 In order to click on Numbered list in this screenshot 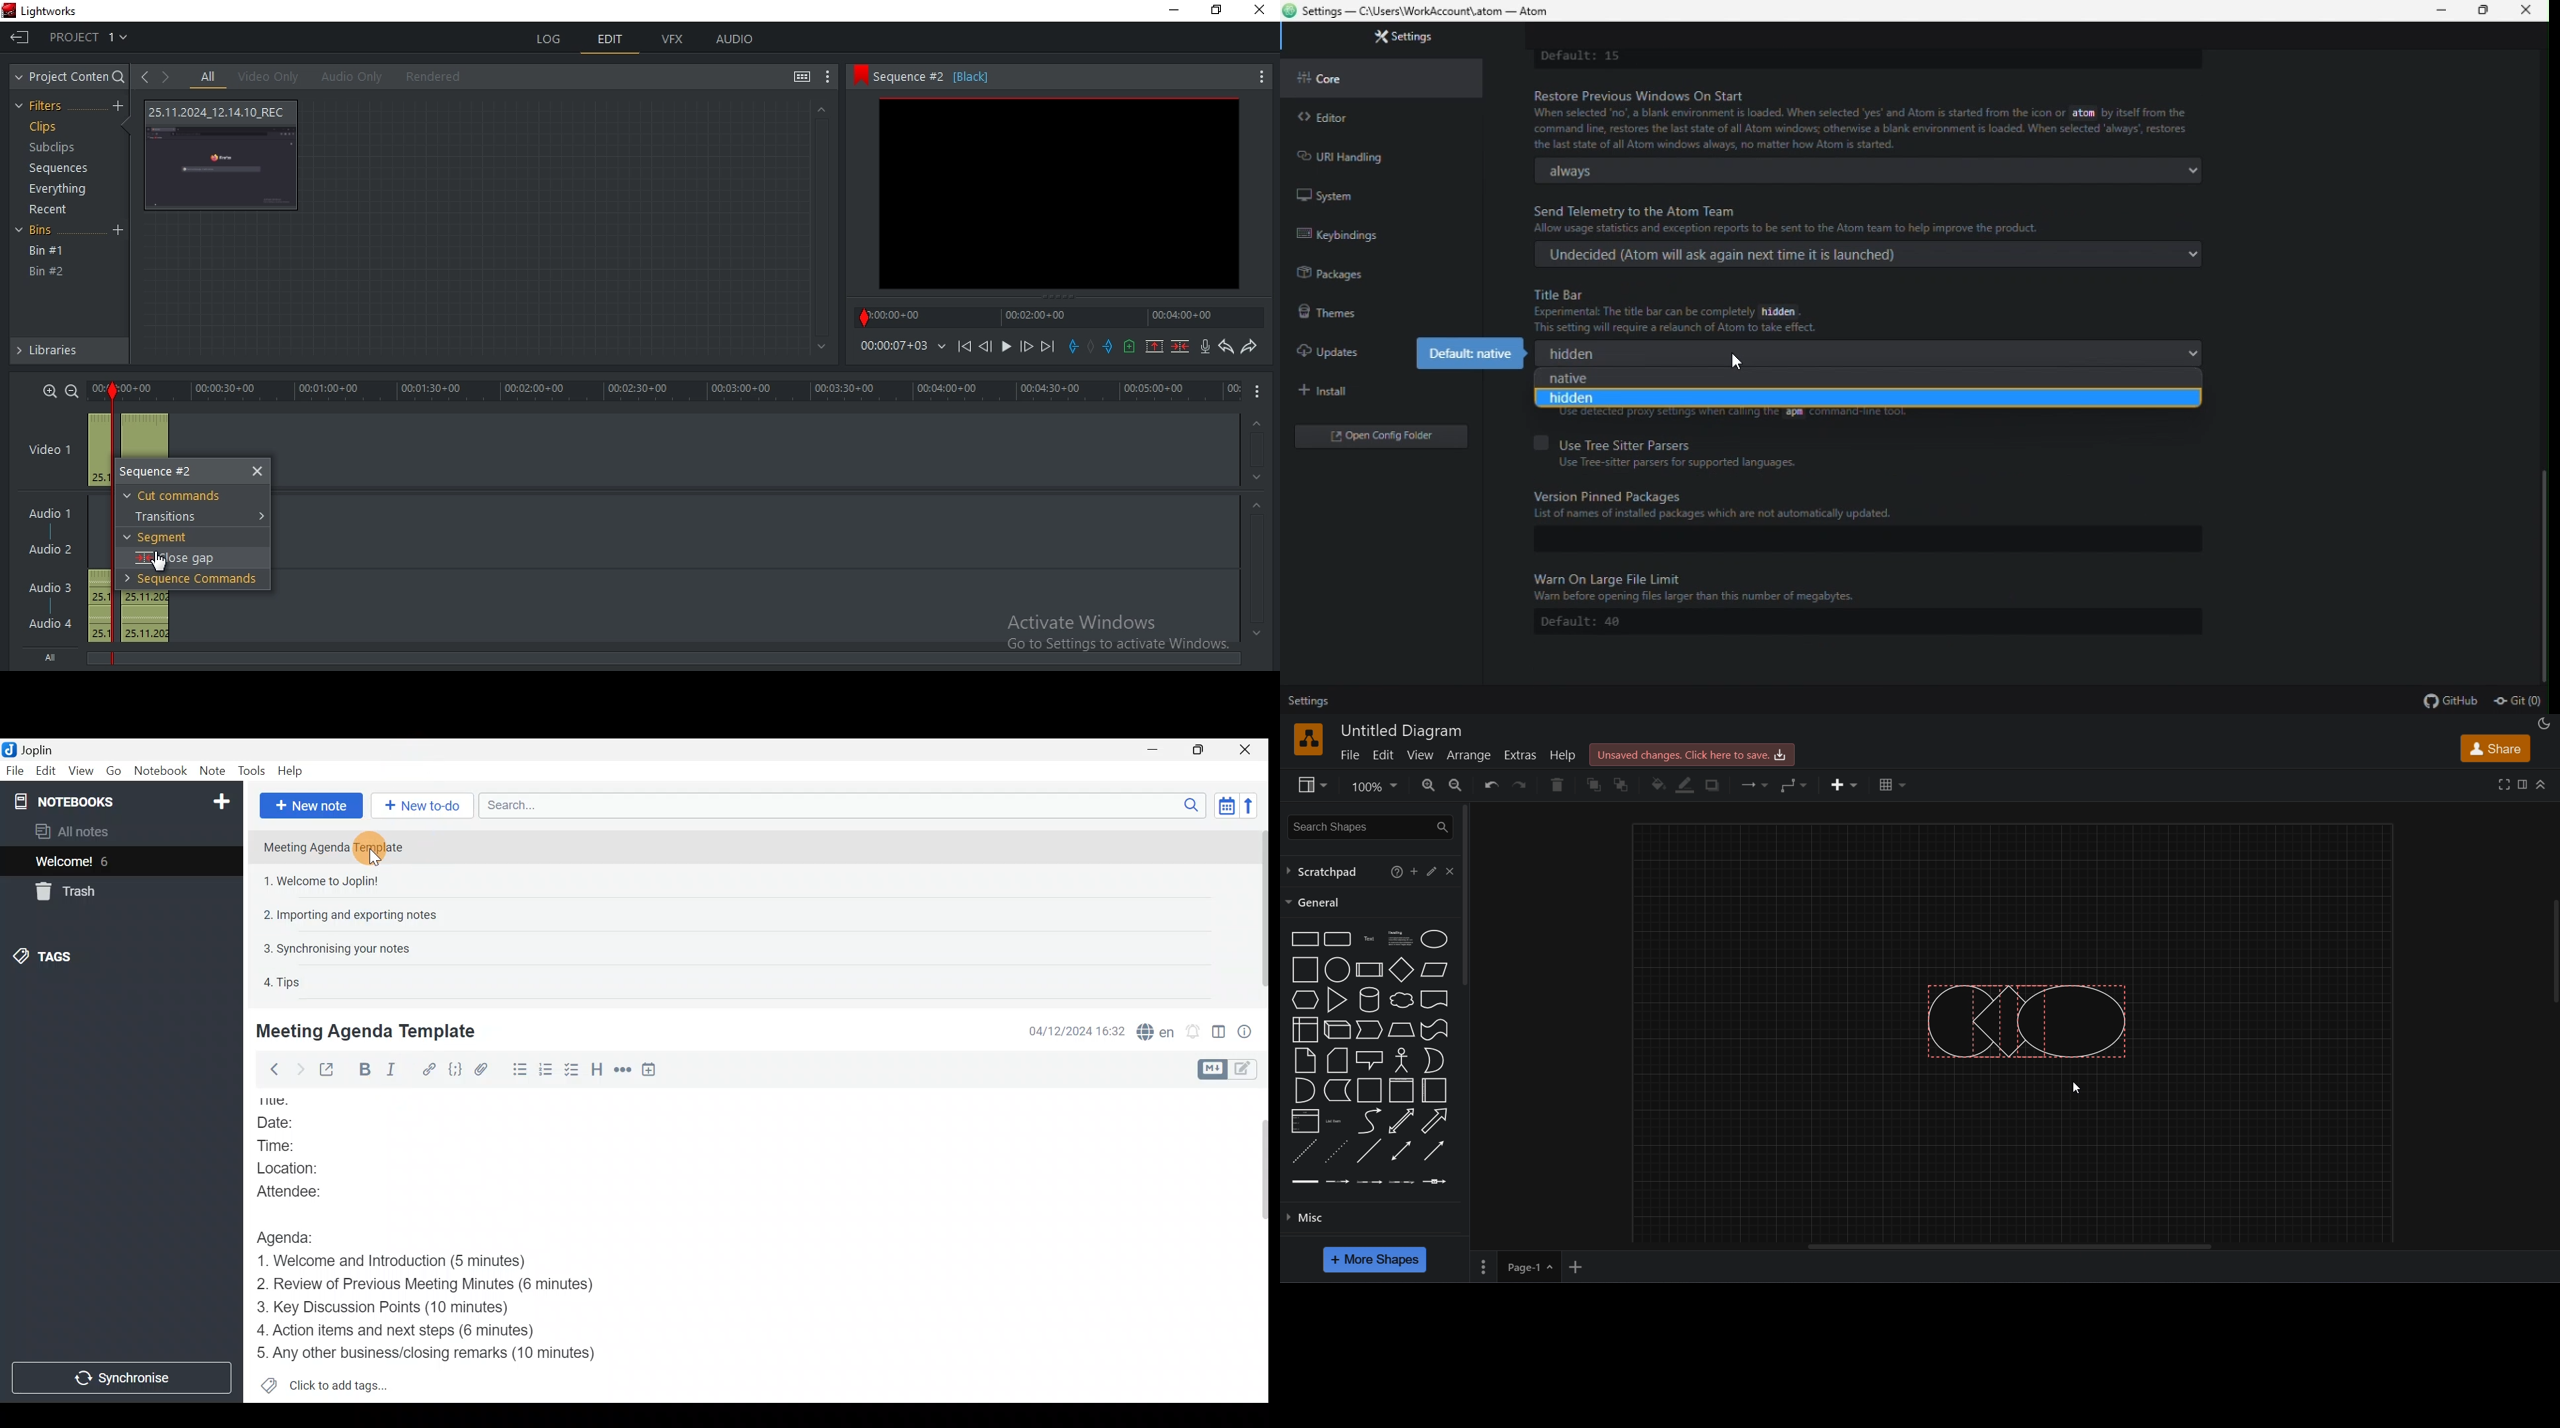, I will do `click(546, 1072)`.